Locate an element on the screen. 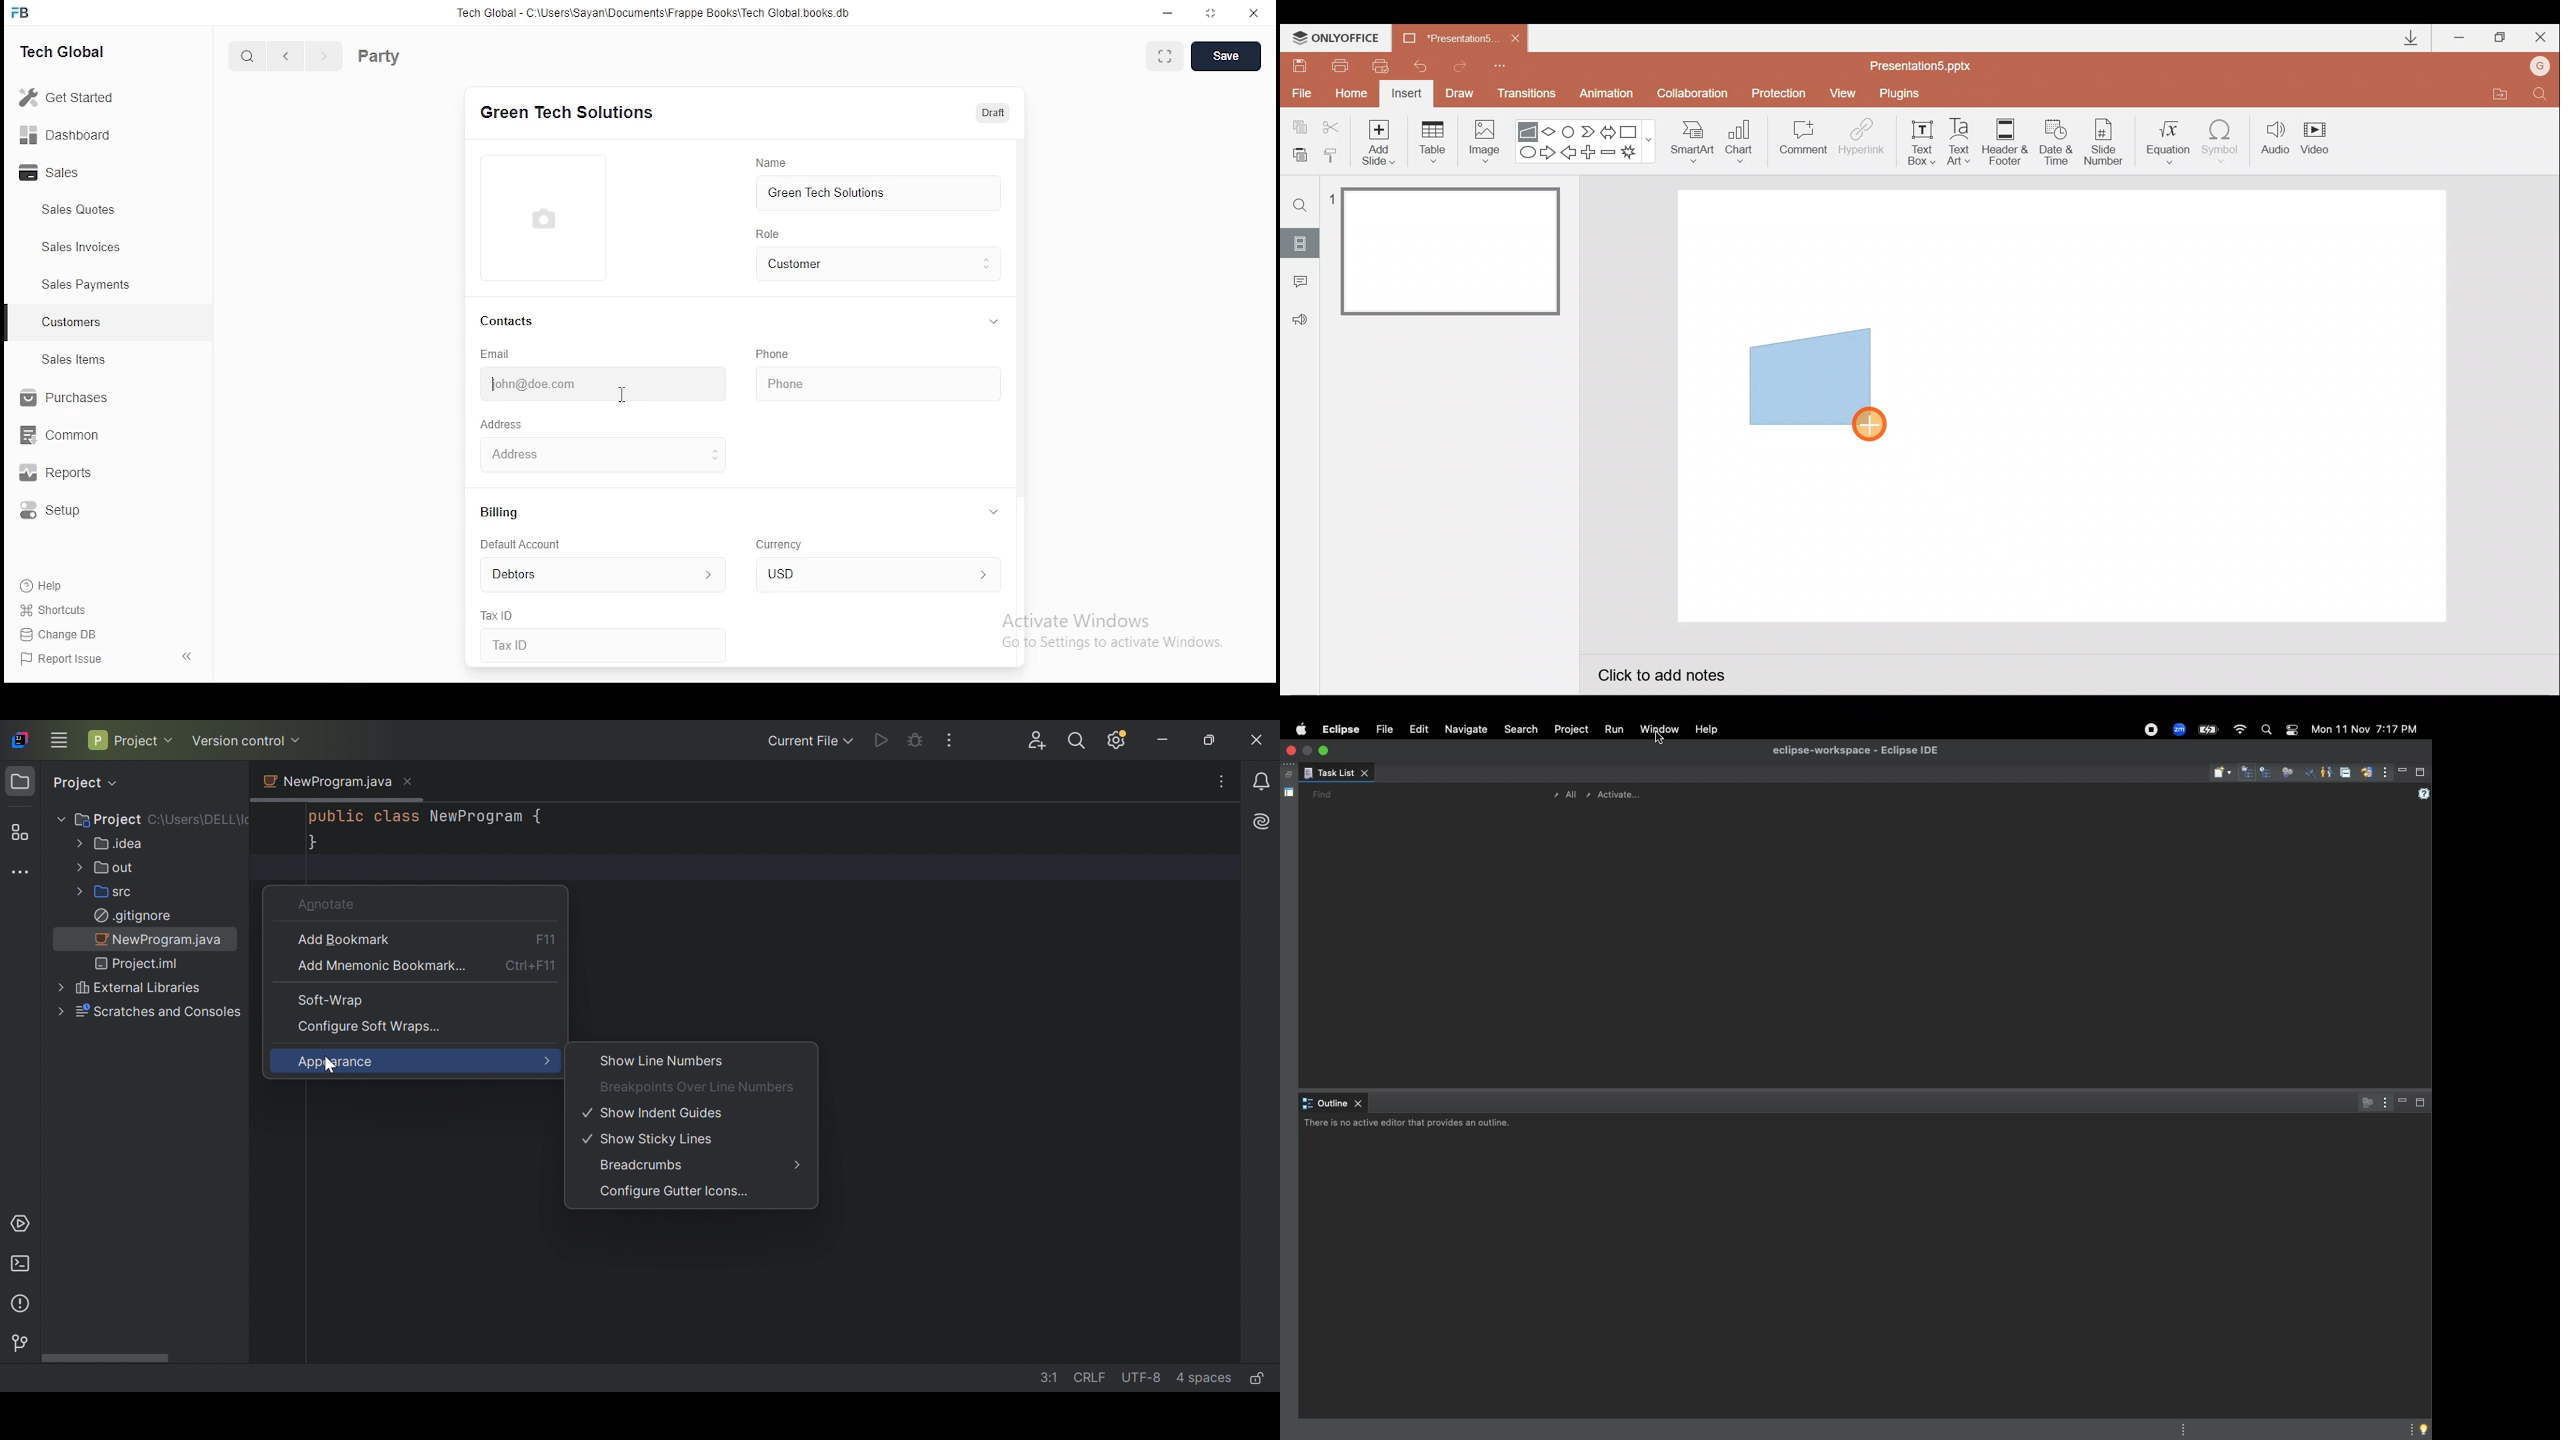  Tax ID is located at coordinates (539, 645).